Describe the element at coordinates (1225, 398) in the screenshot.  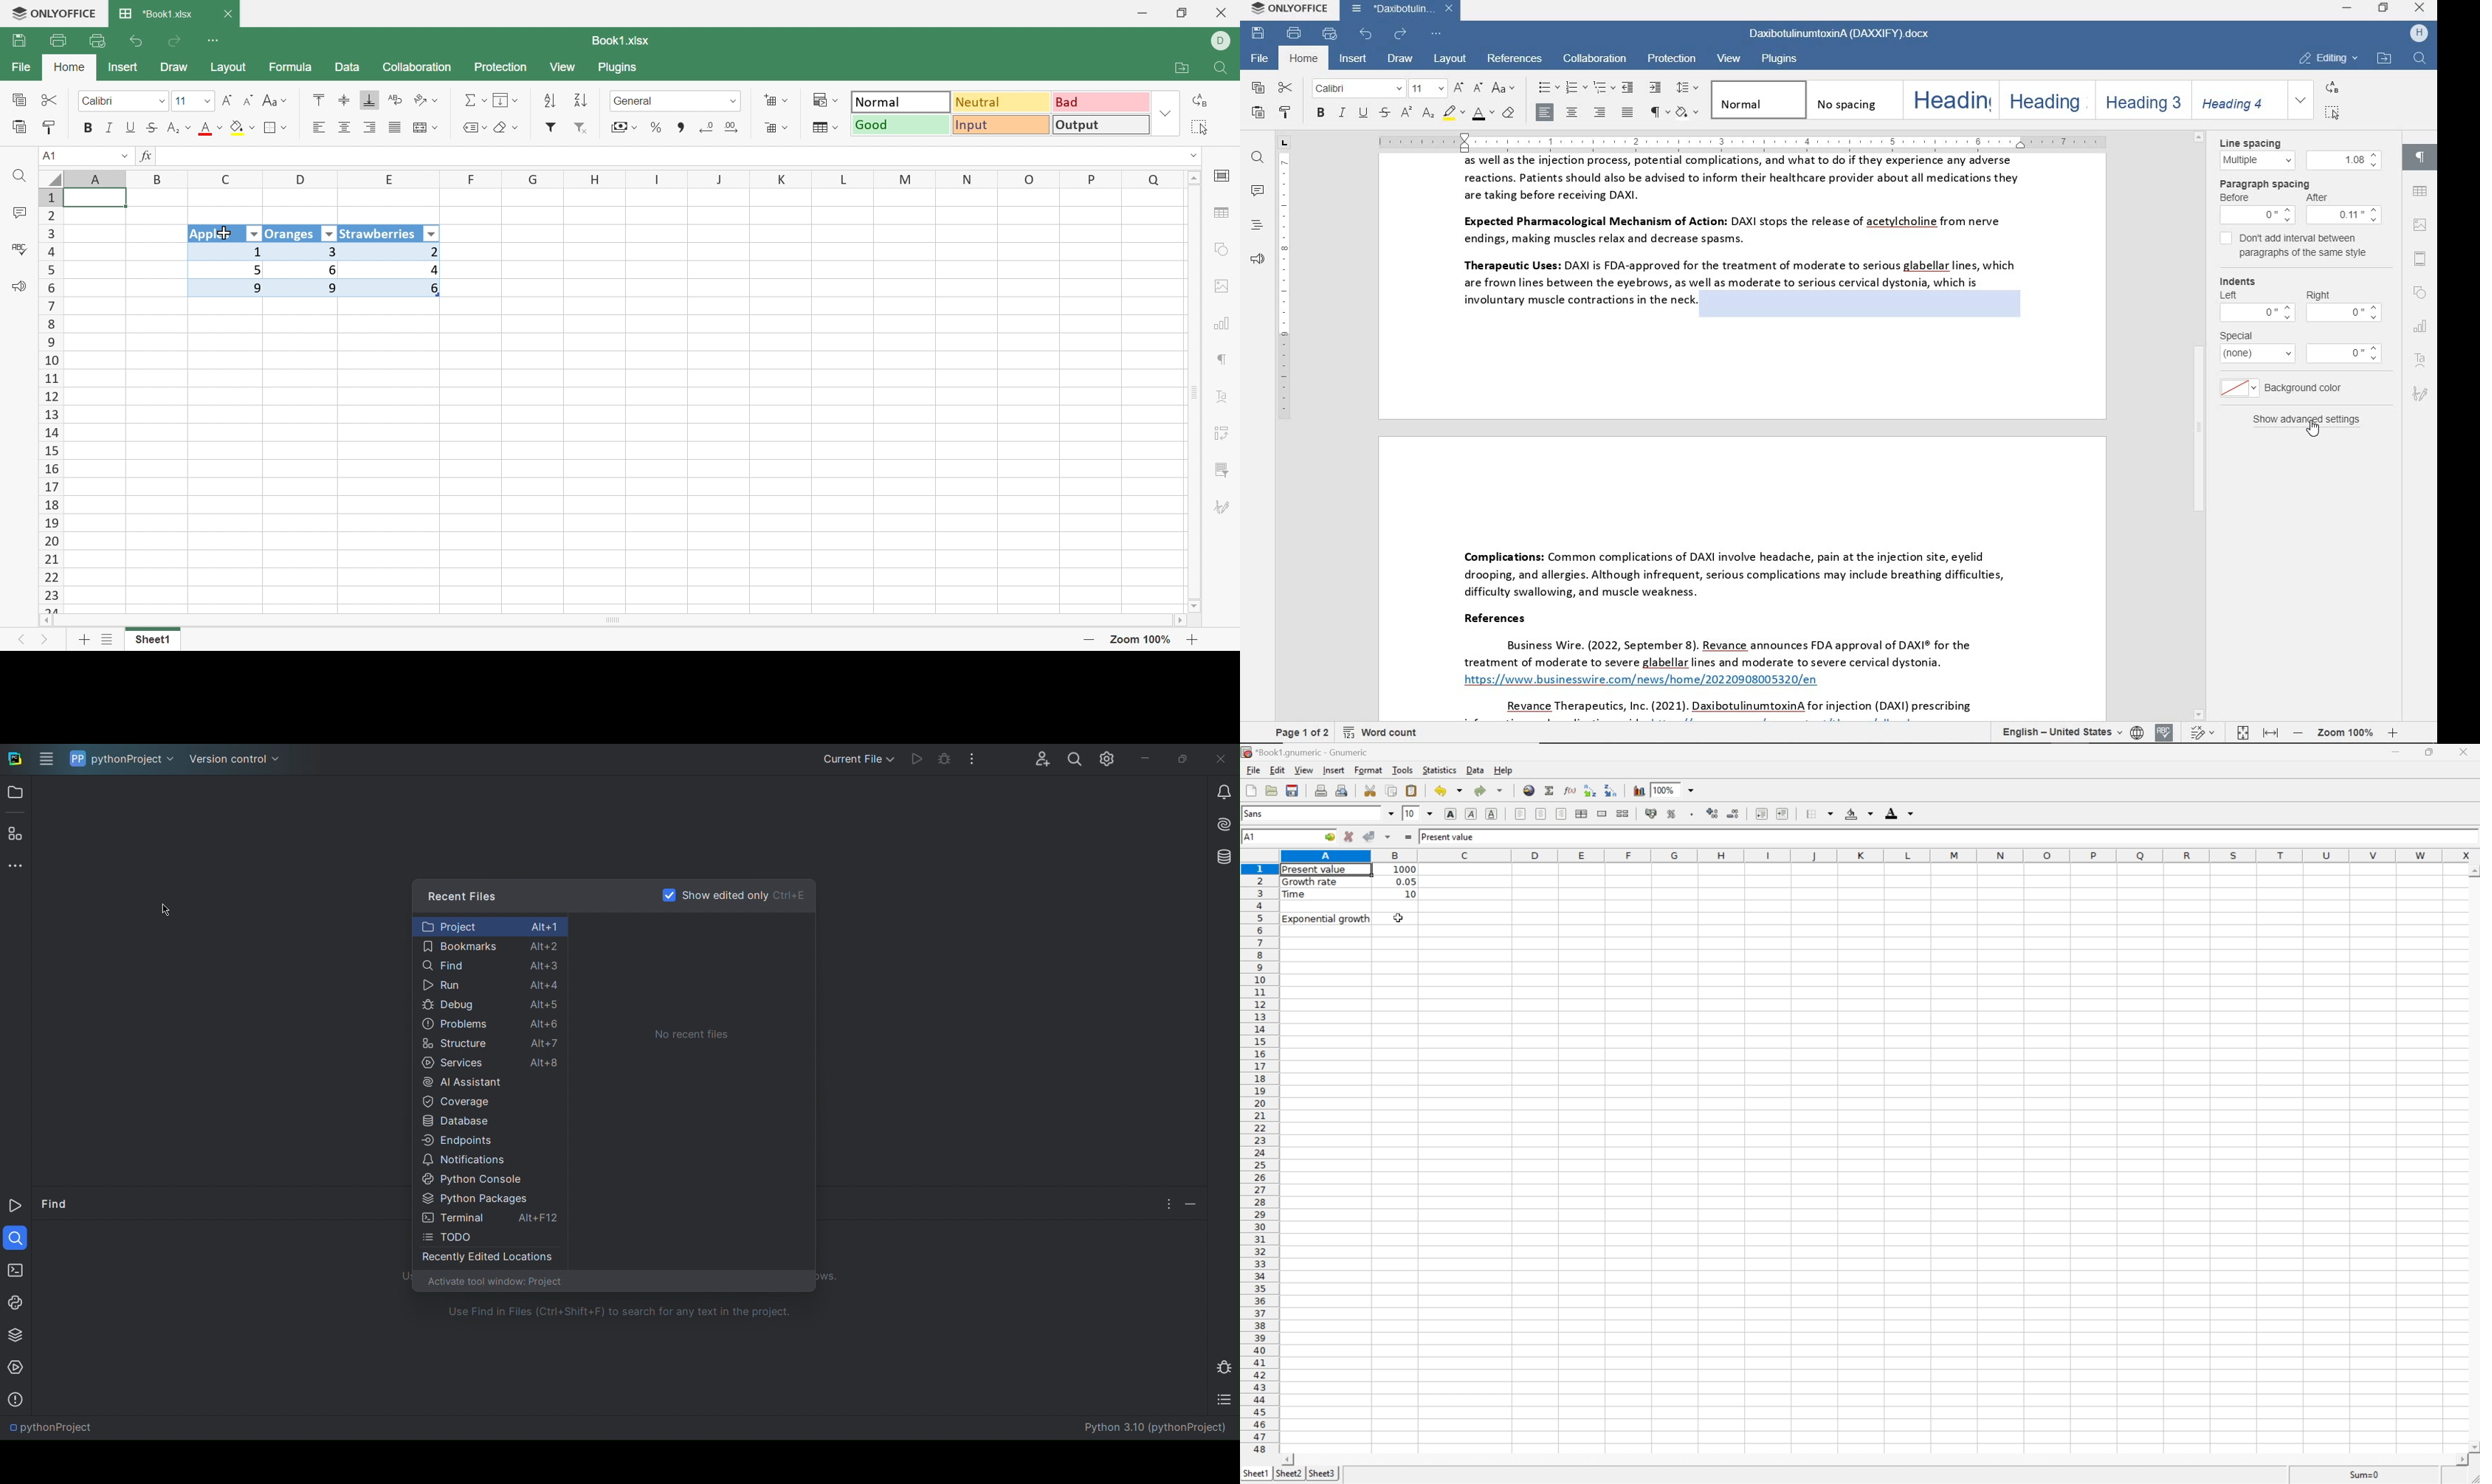
I see `Text Art settings` at that location.